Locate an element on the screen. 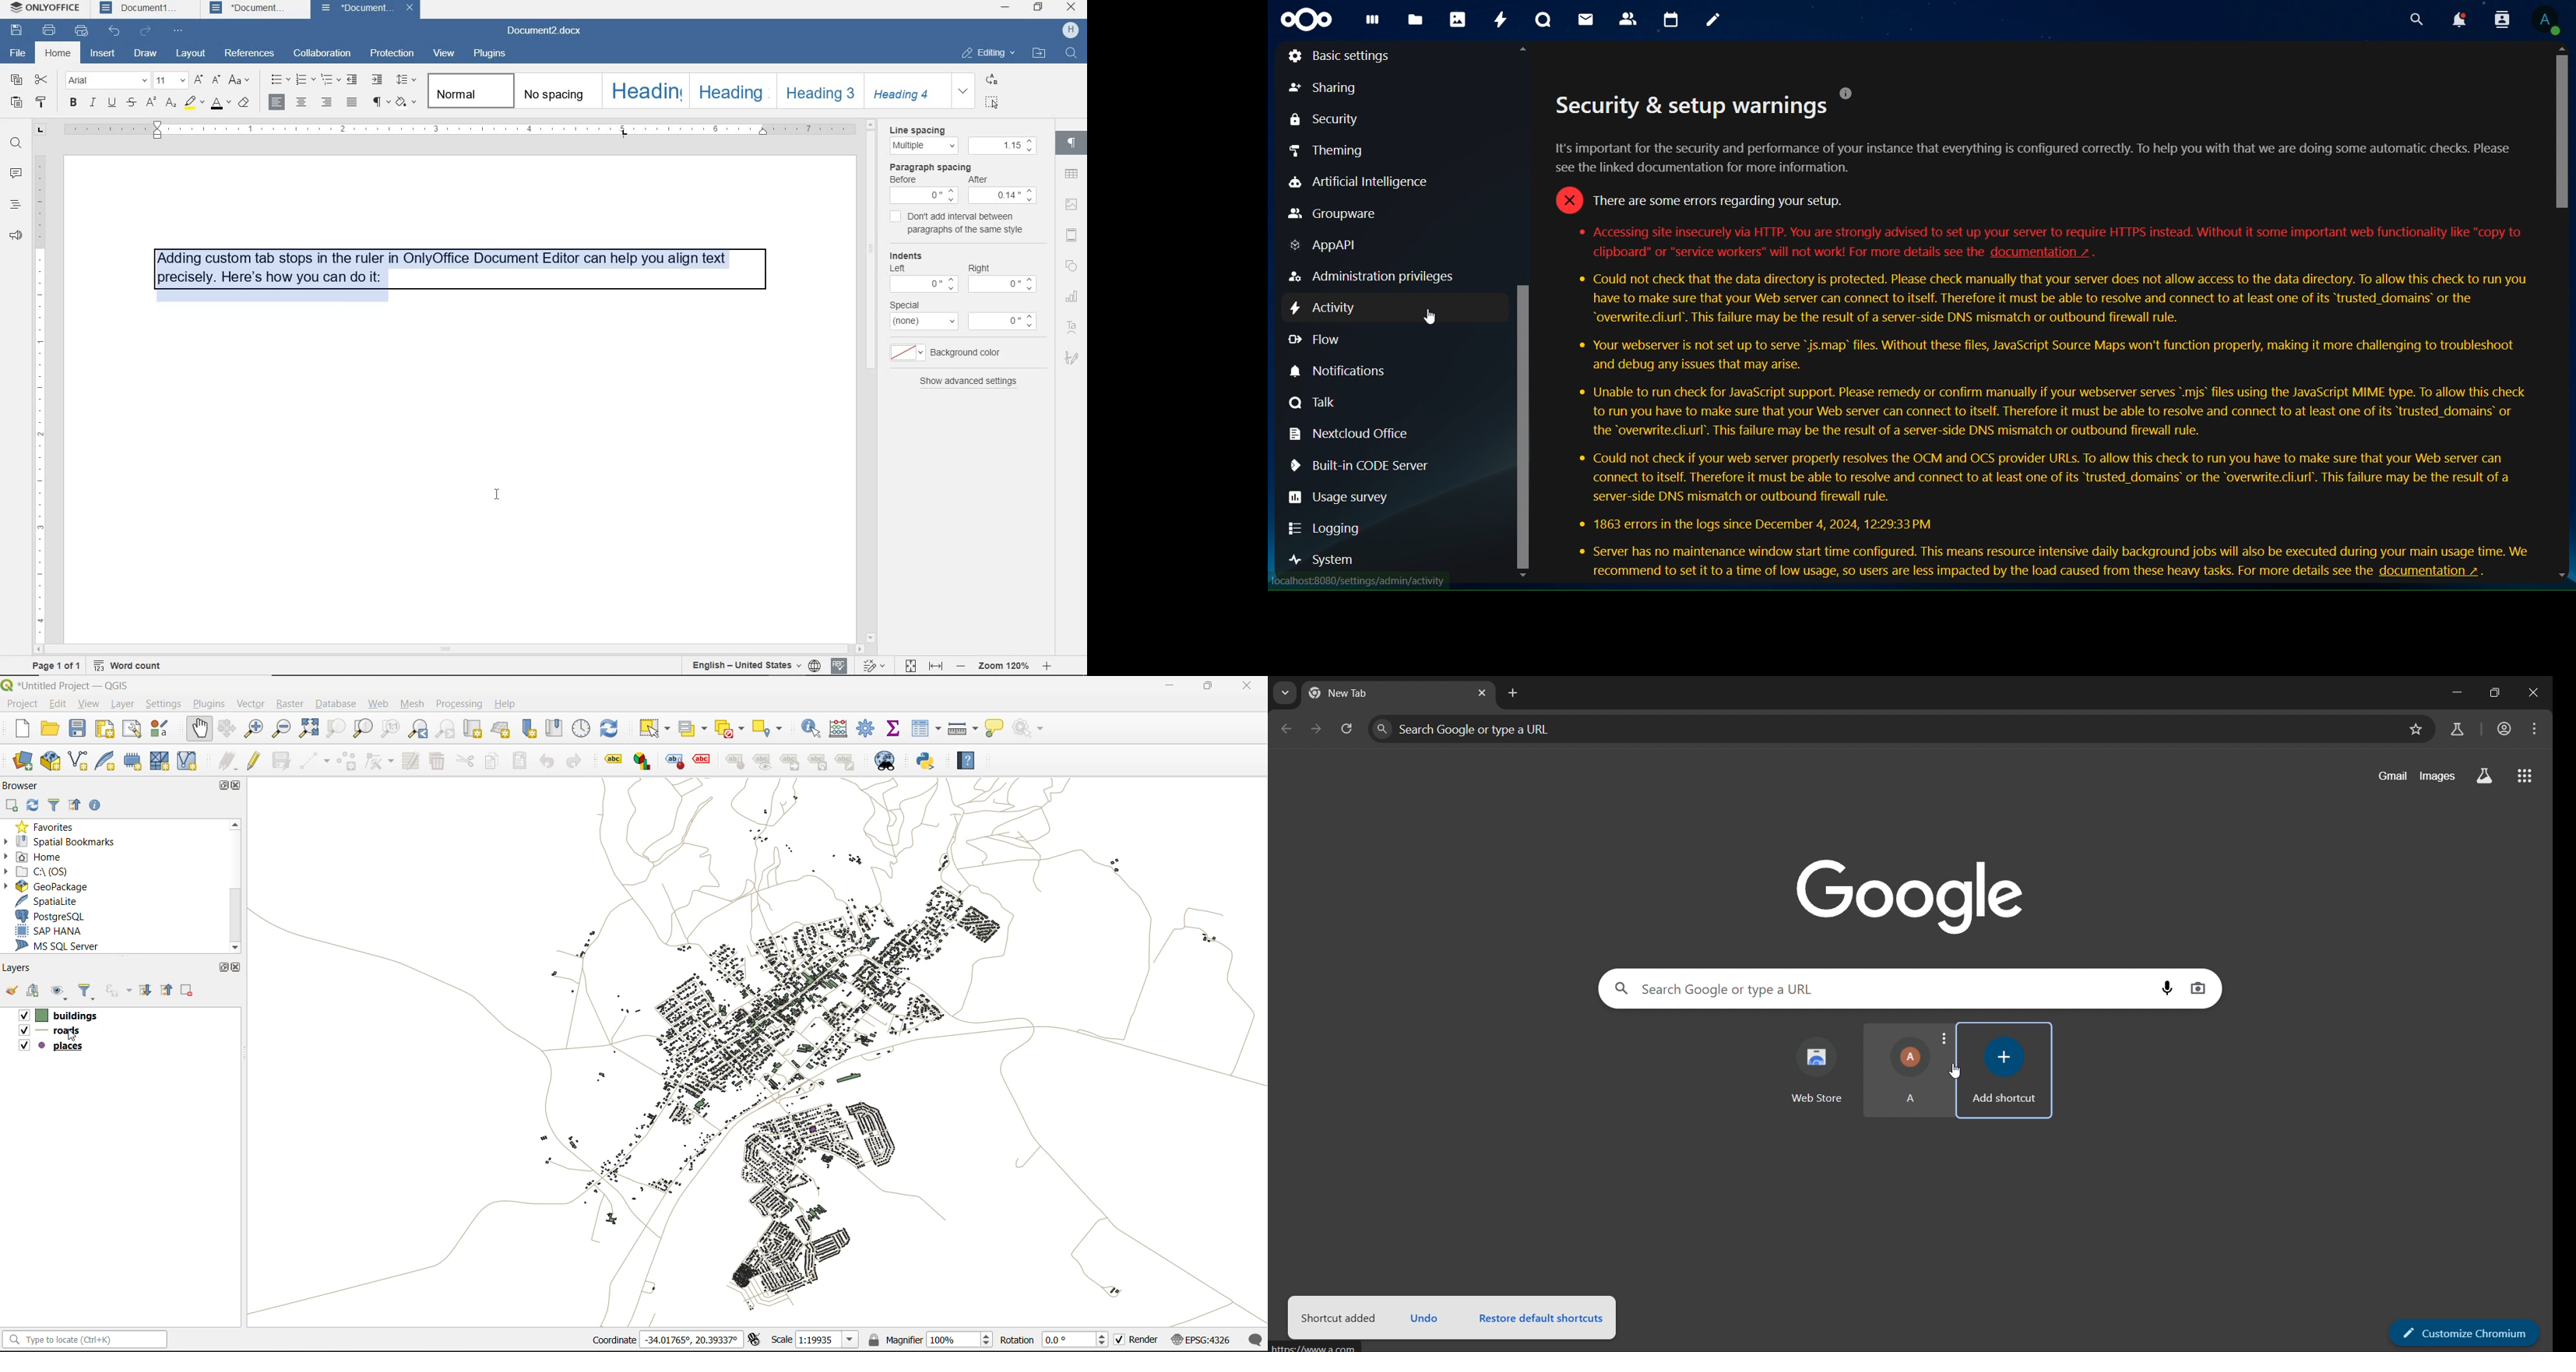 The width and height of the screenshot is (2576, 1372). font is located at coordinates (107, 80).